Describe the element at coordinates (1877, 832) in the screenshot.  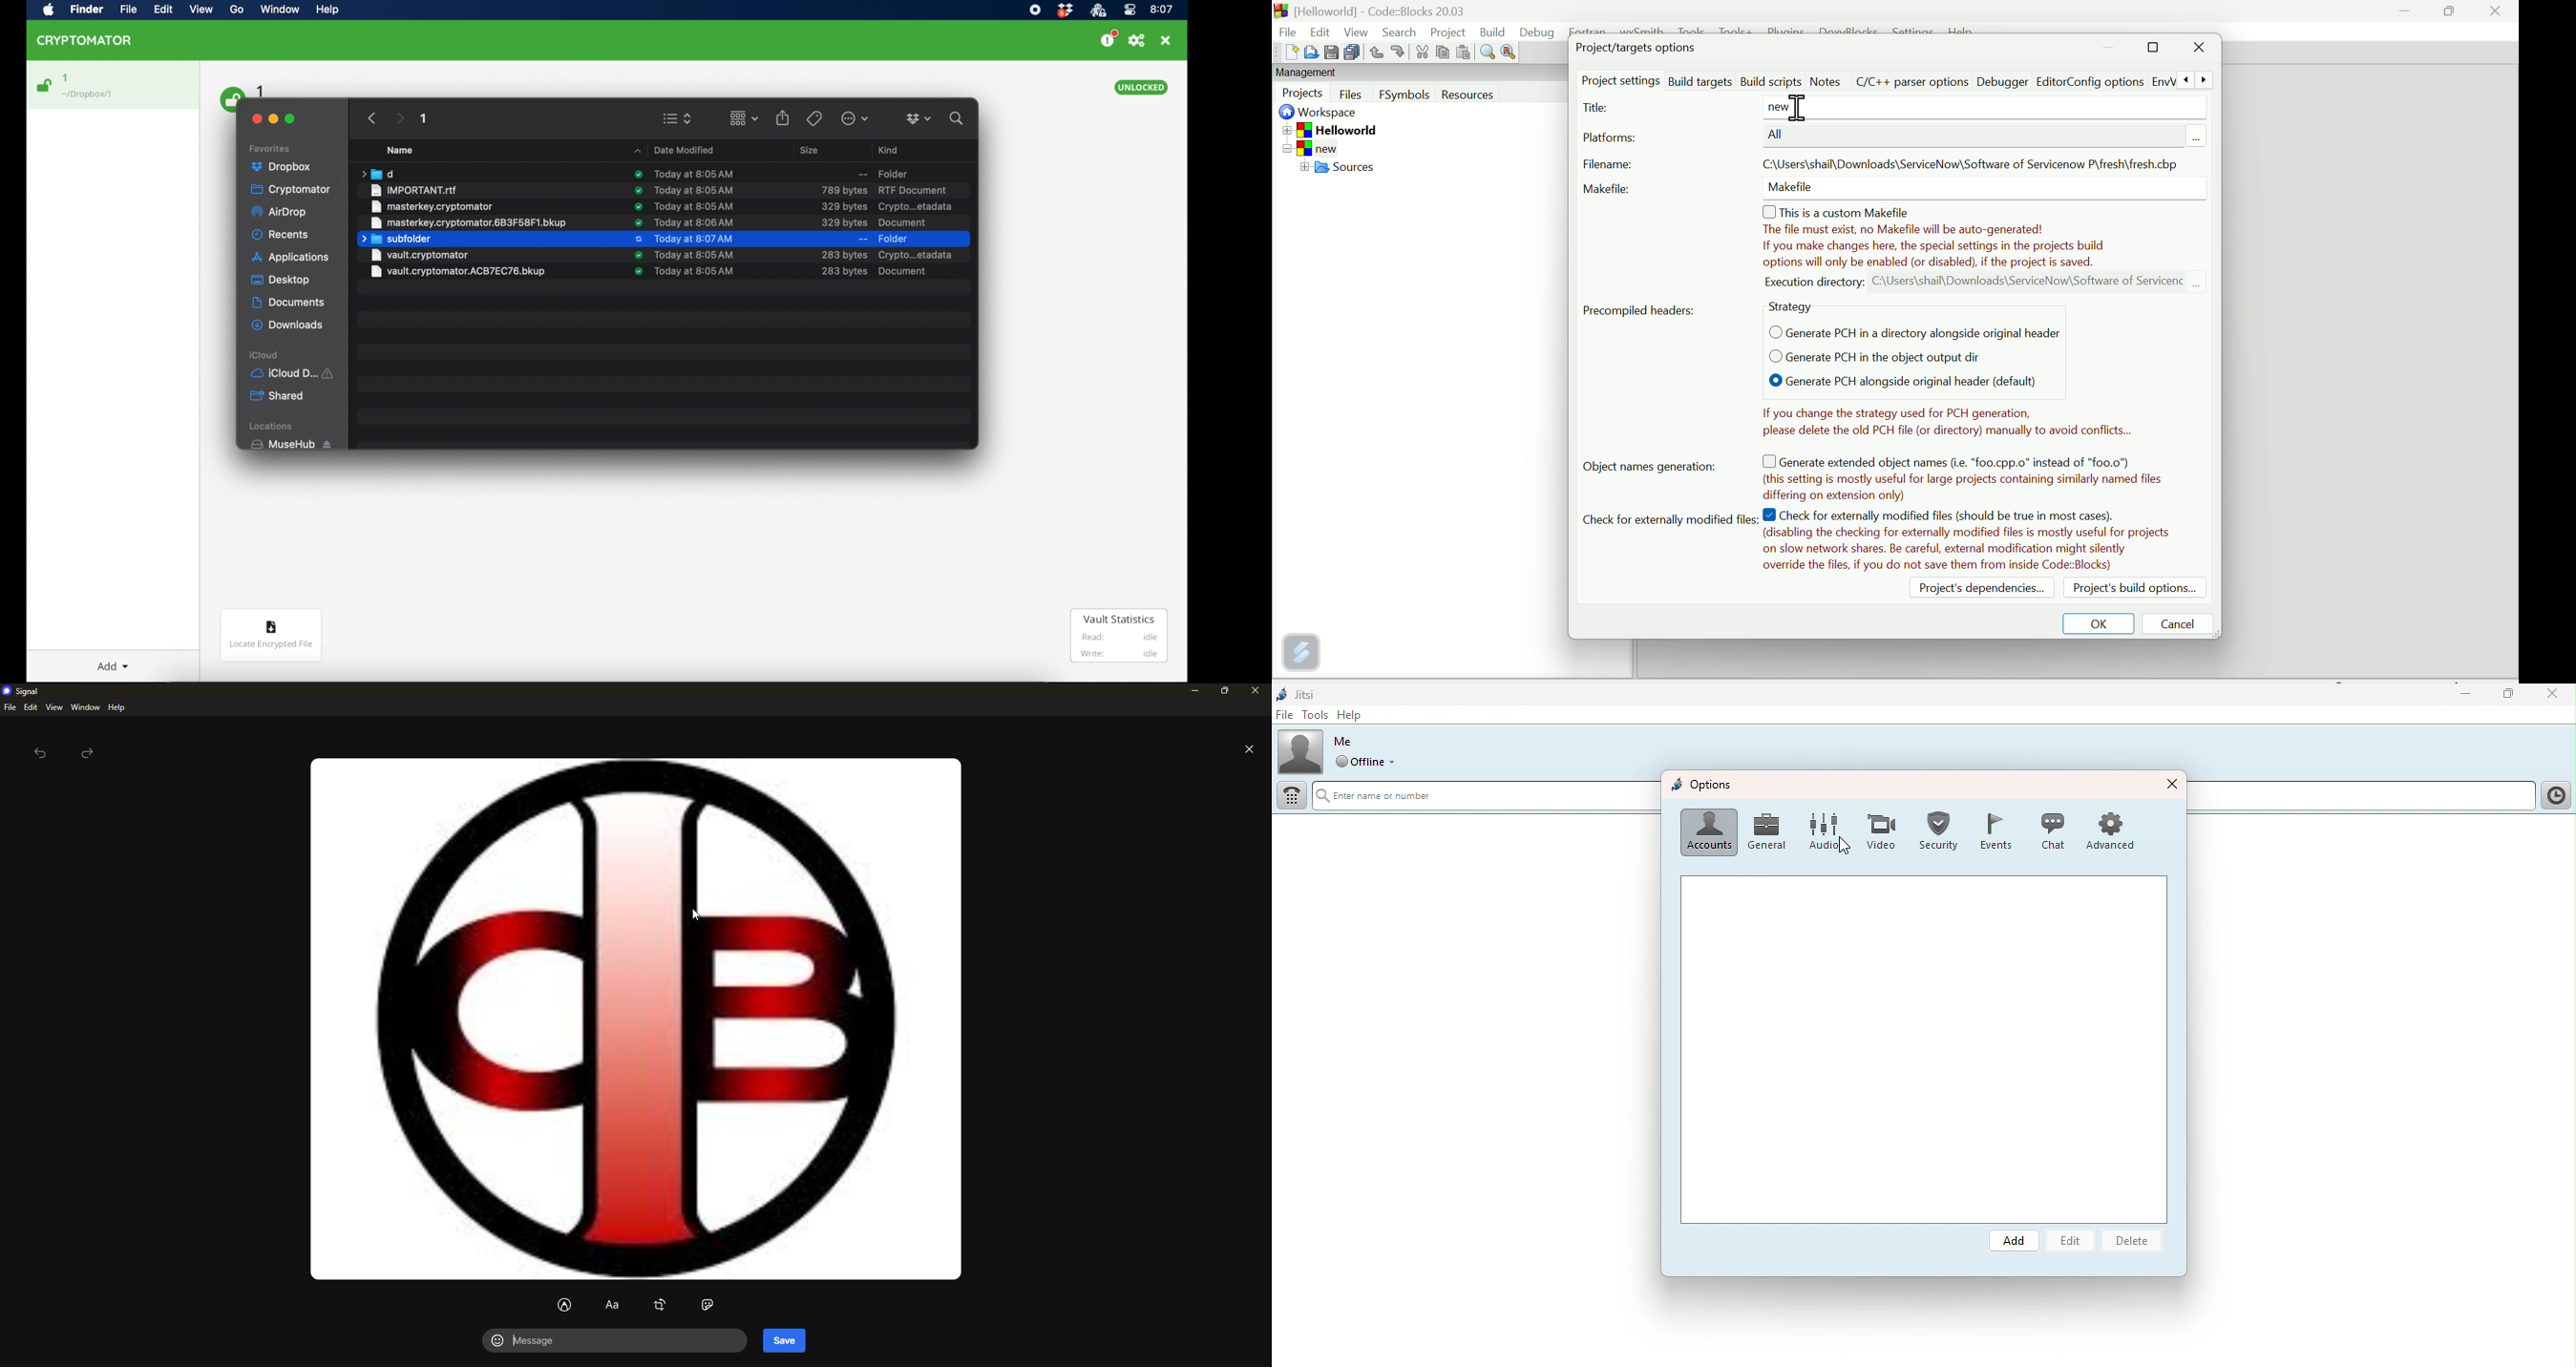
I see `Video` at that location.